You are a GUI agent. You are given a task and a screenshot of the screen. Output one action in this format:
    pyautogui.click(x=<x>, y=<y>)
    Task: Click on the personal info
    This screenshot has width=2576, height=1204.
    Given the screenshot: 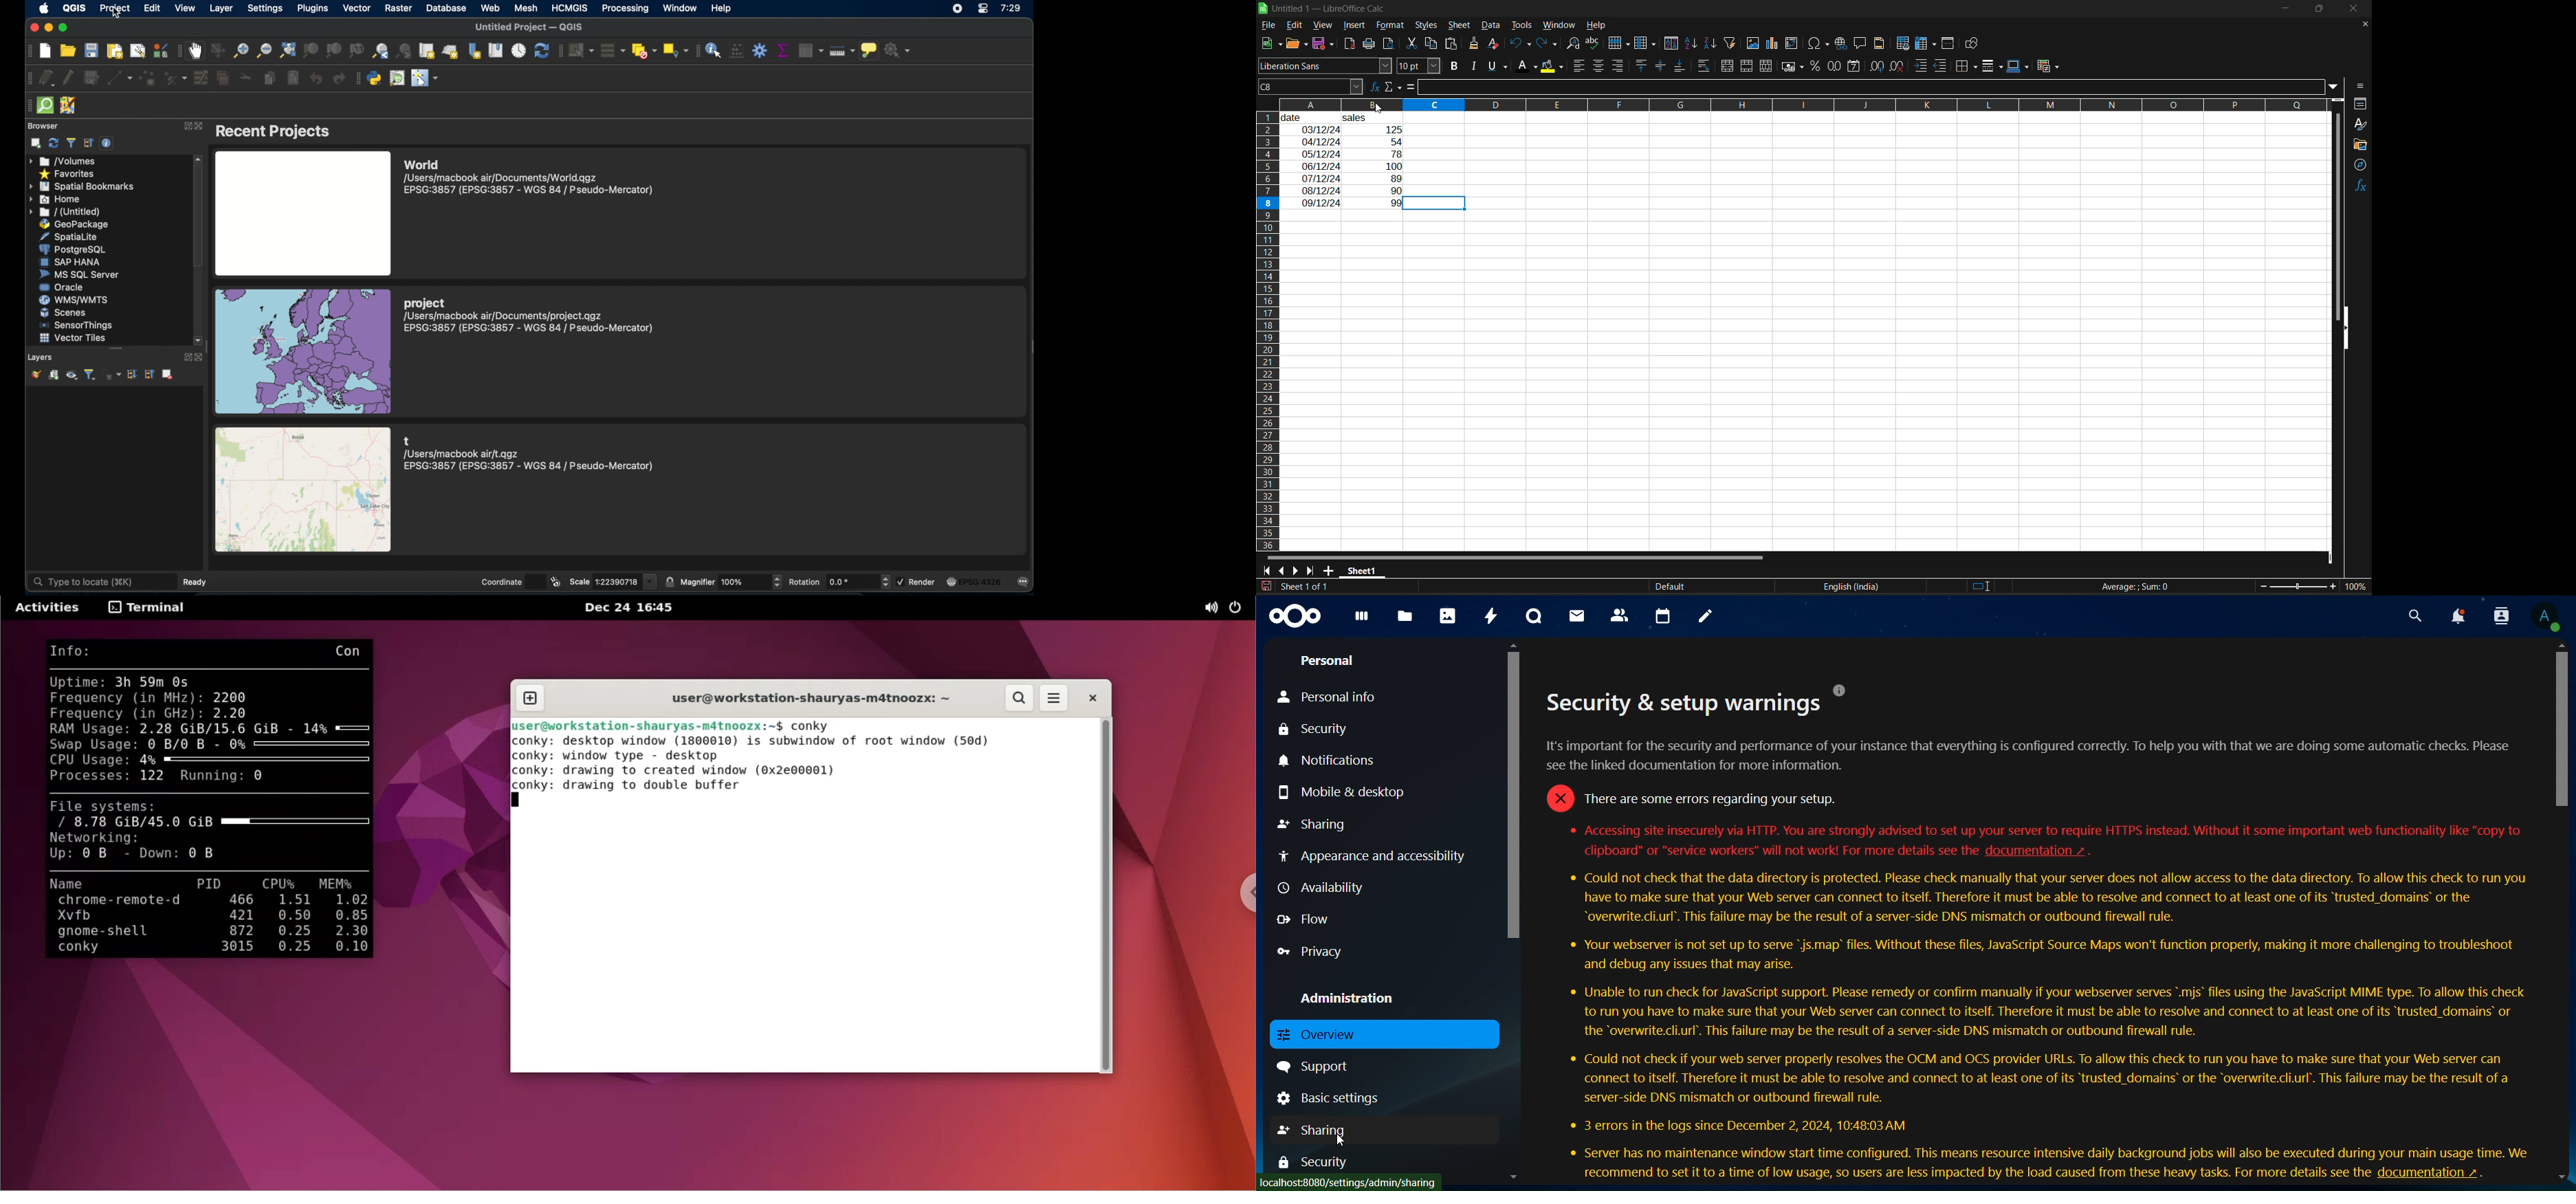 What is the action you would take?
    pyautogui.click(x=1332, y=697)
    